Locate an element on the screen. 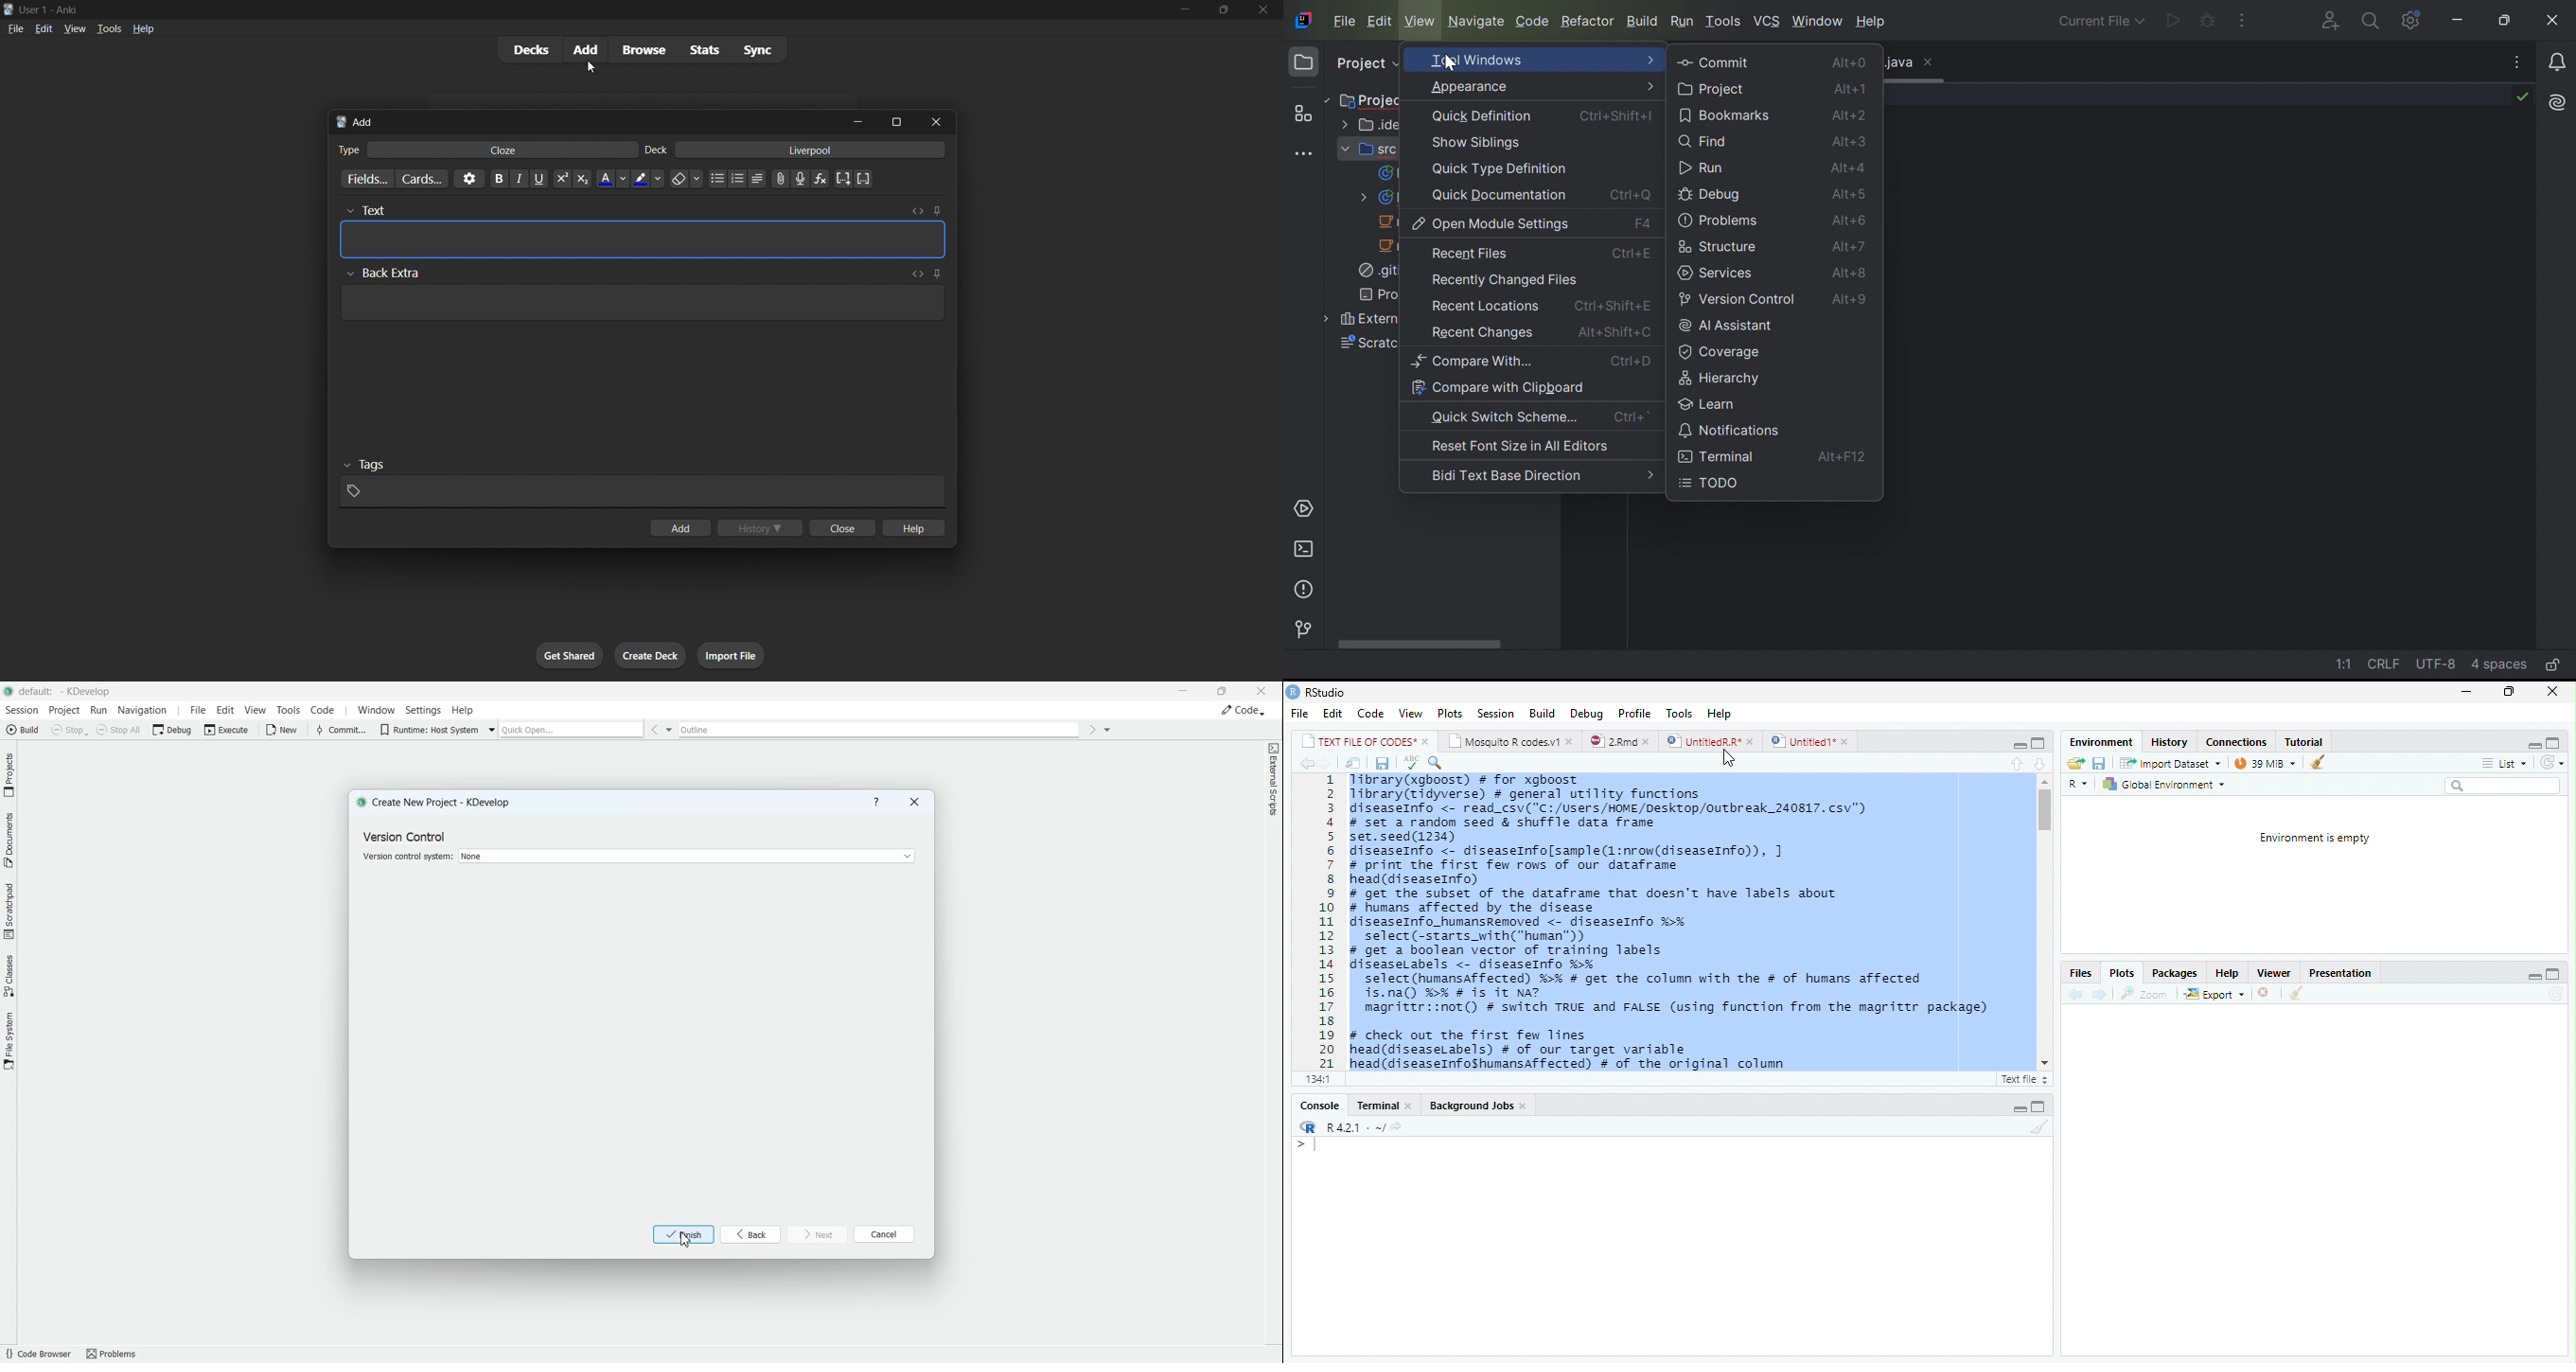 The height and width of the screenshot is (1372, 2576). sync is located at coordinates (758, 50).